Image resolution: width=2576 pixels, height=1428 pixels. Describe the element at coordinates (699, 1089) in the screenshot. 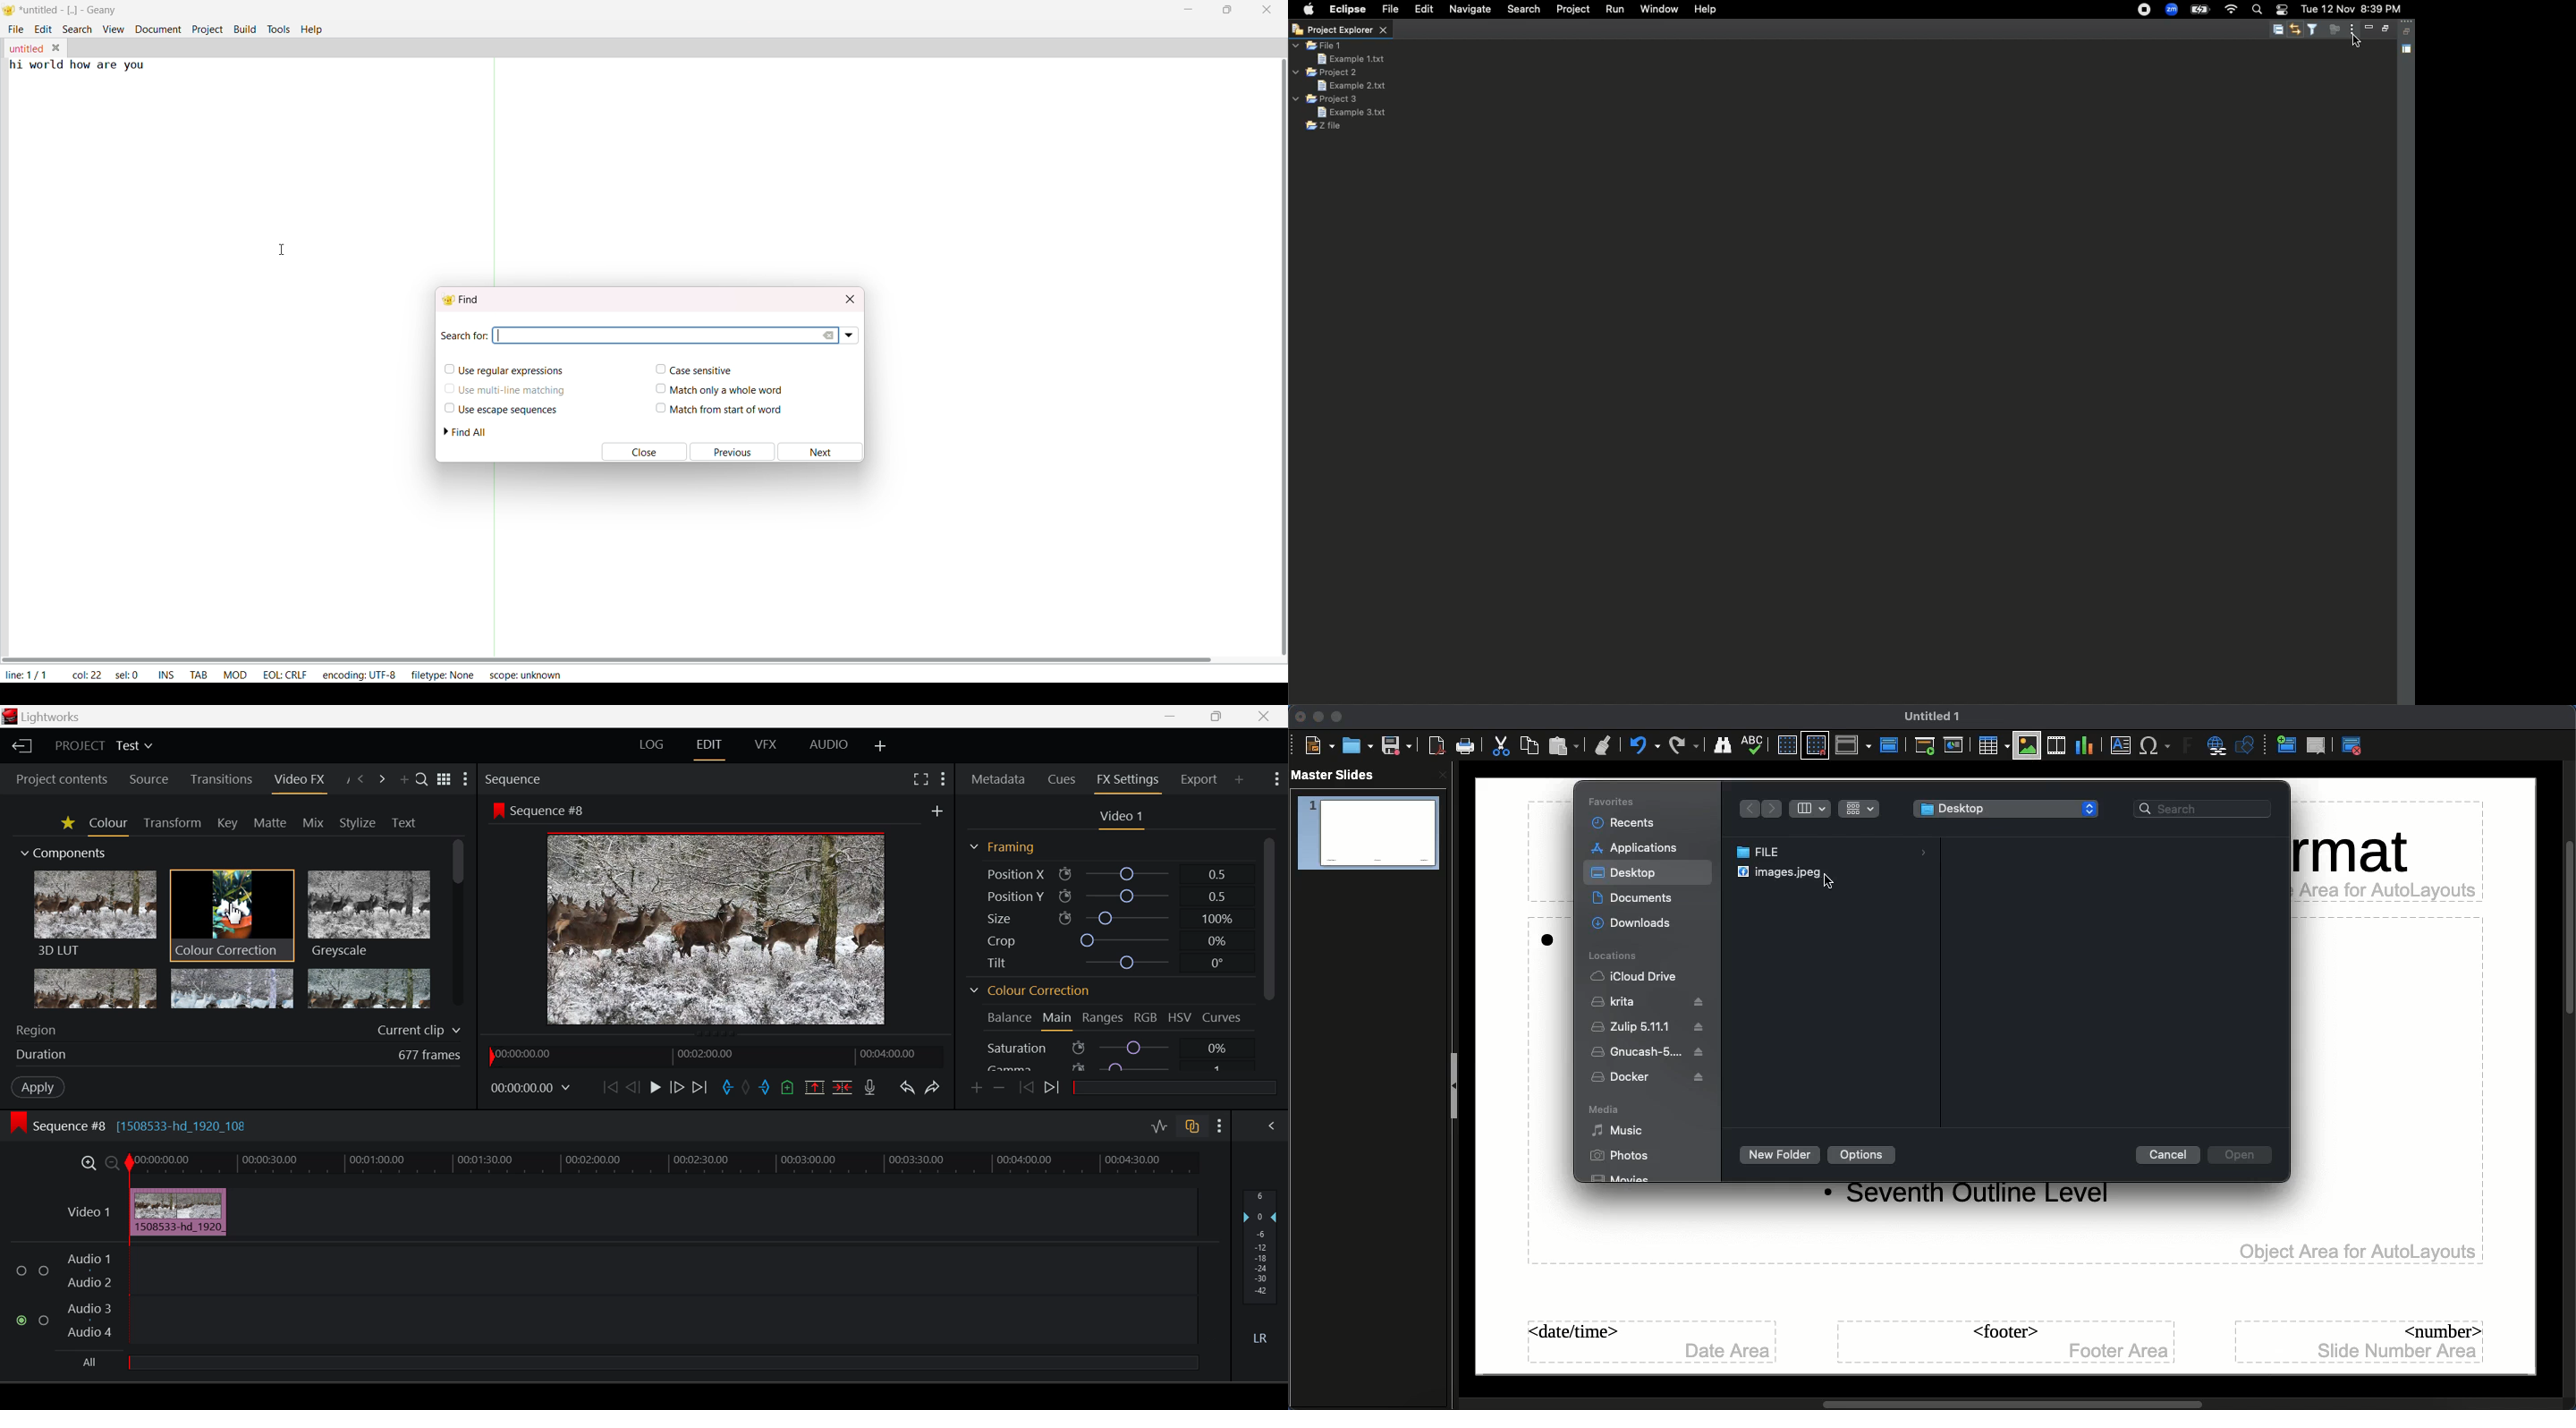

I see `To End` at that location.